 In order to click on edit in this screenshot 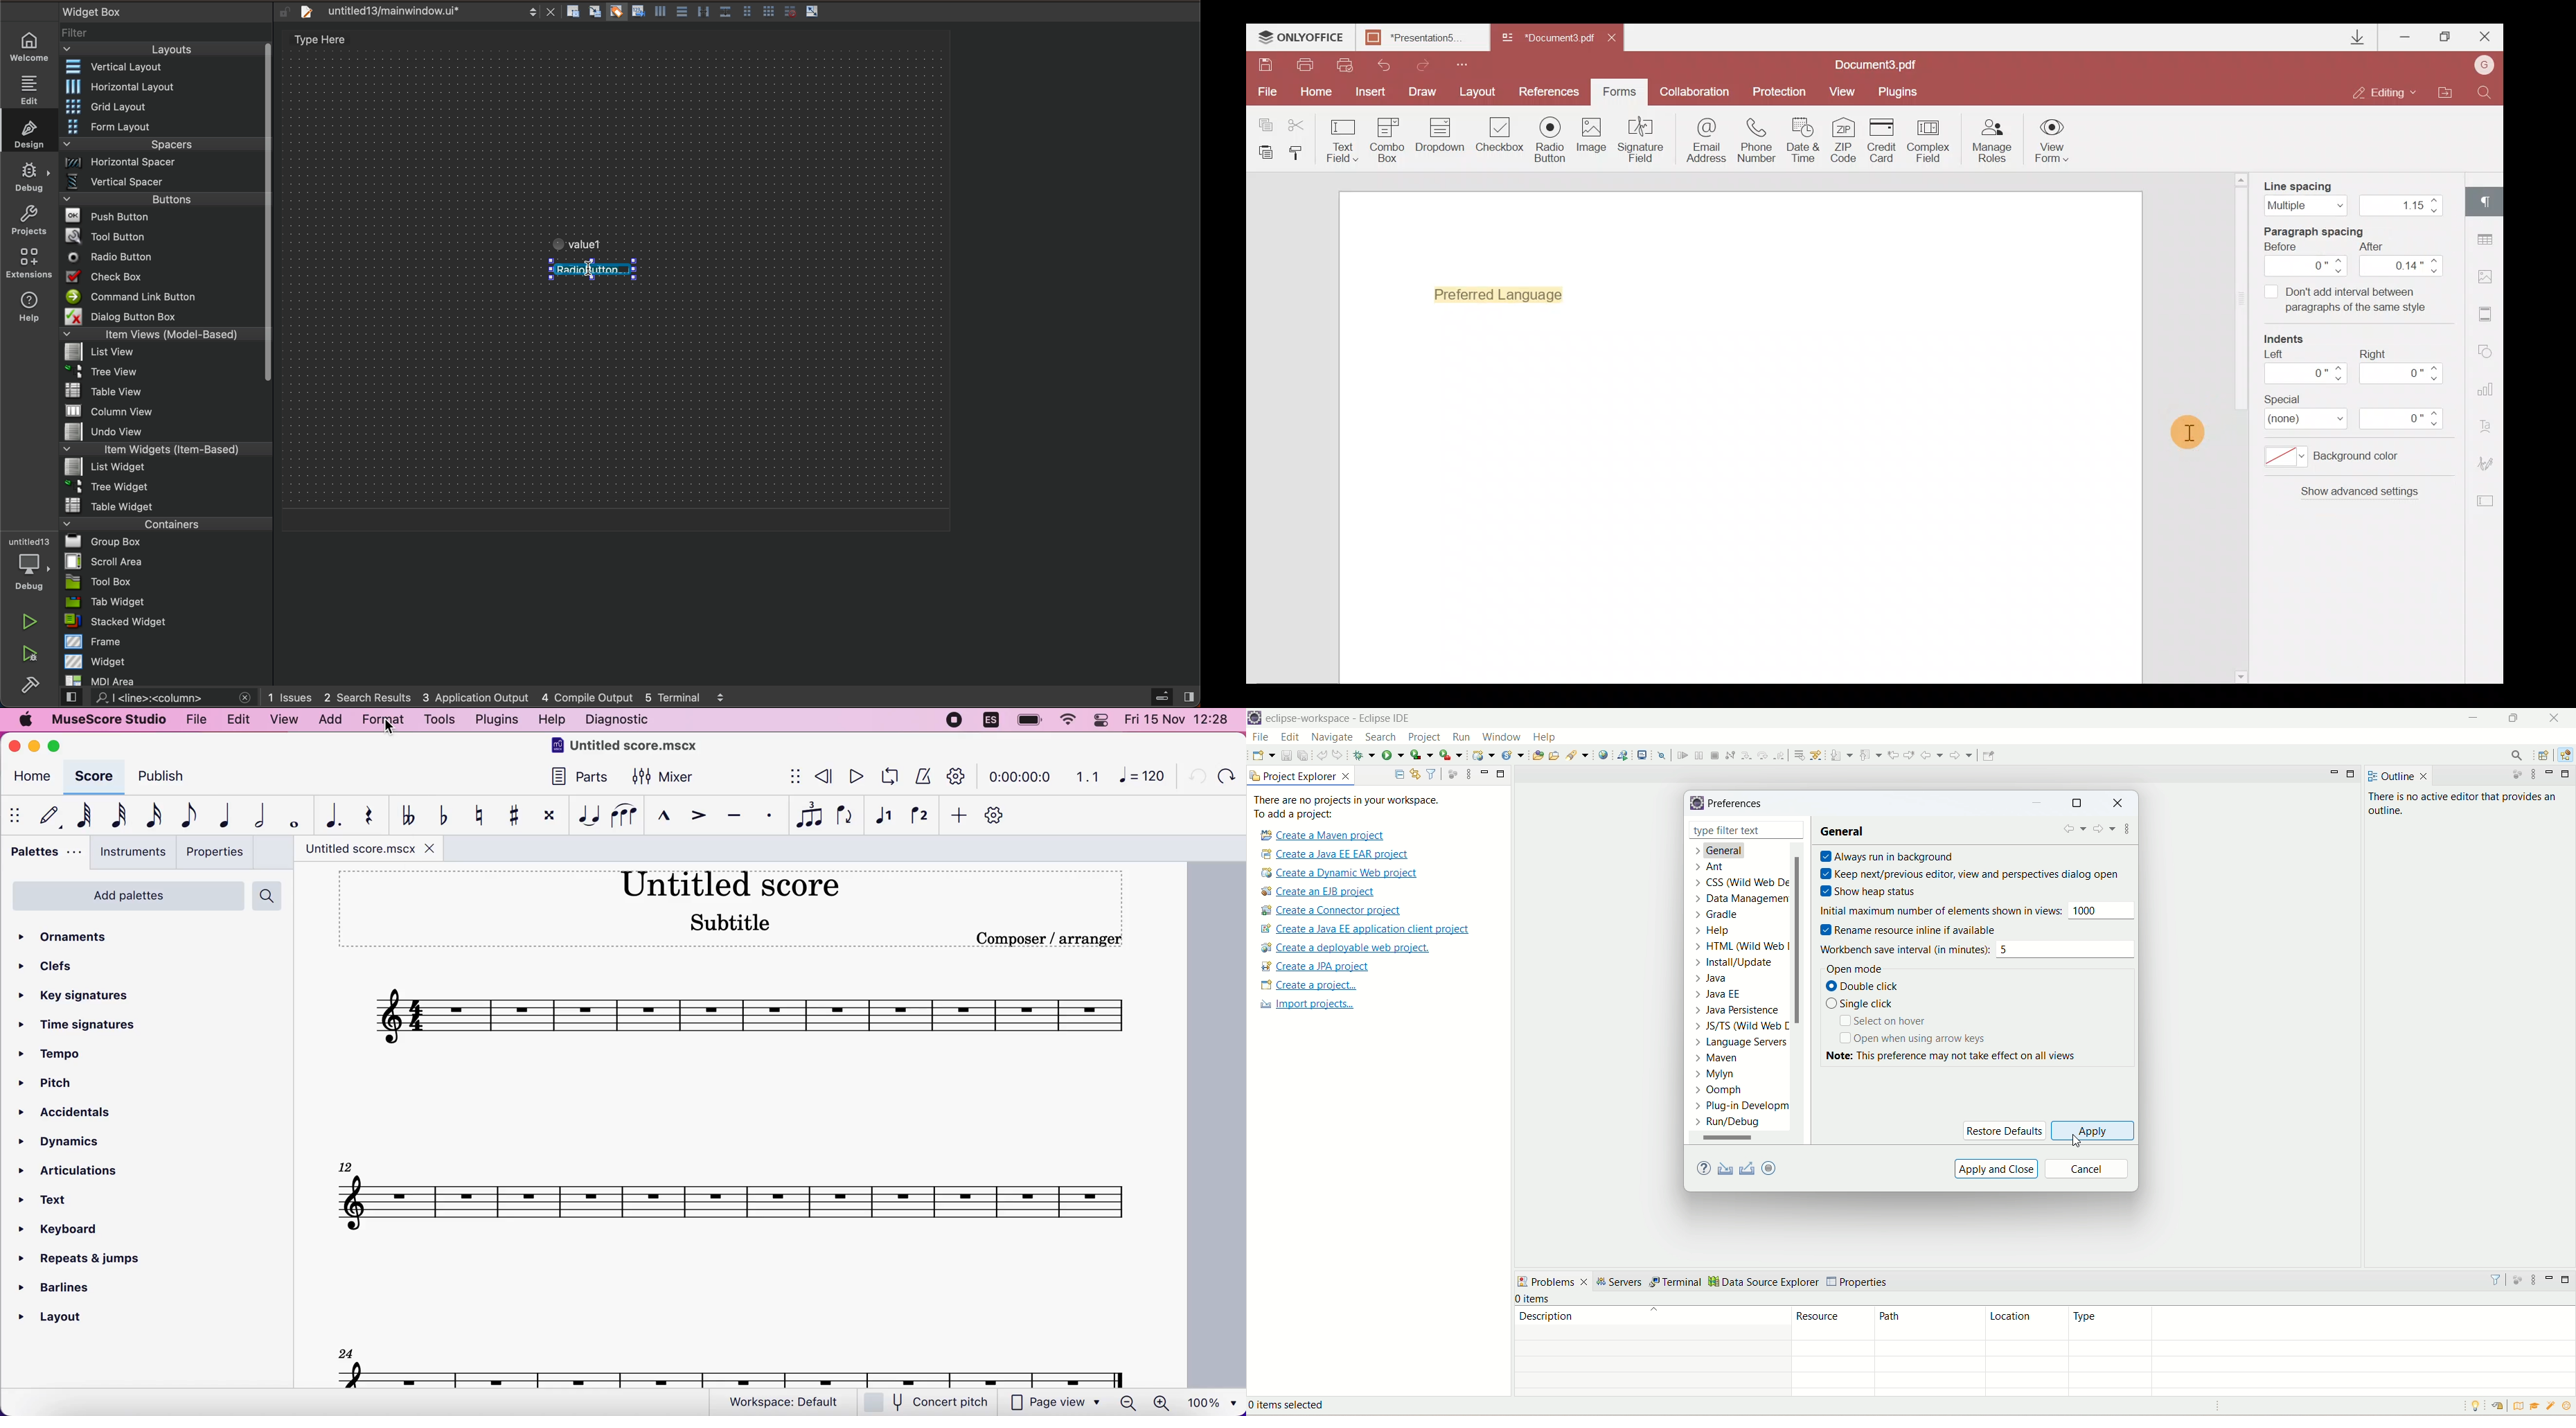, I will do `click(1290, 738)`.